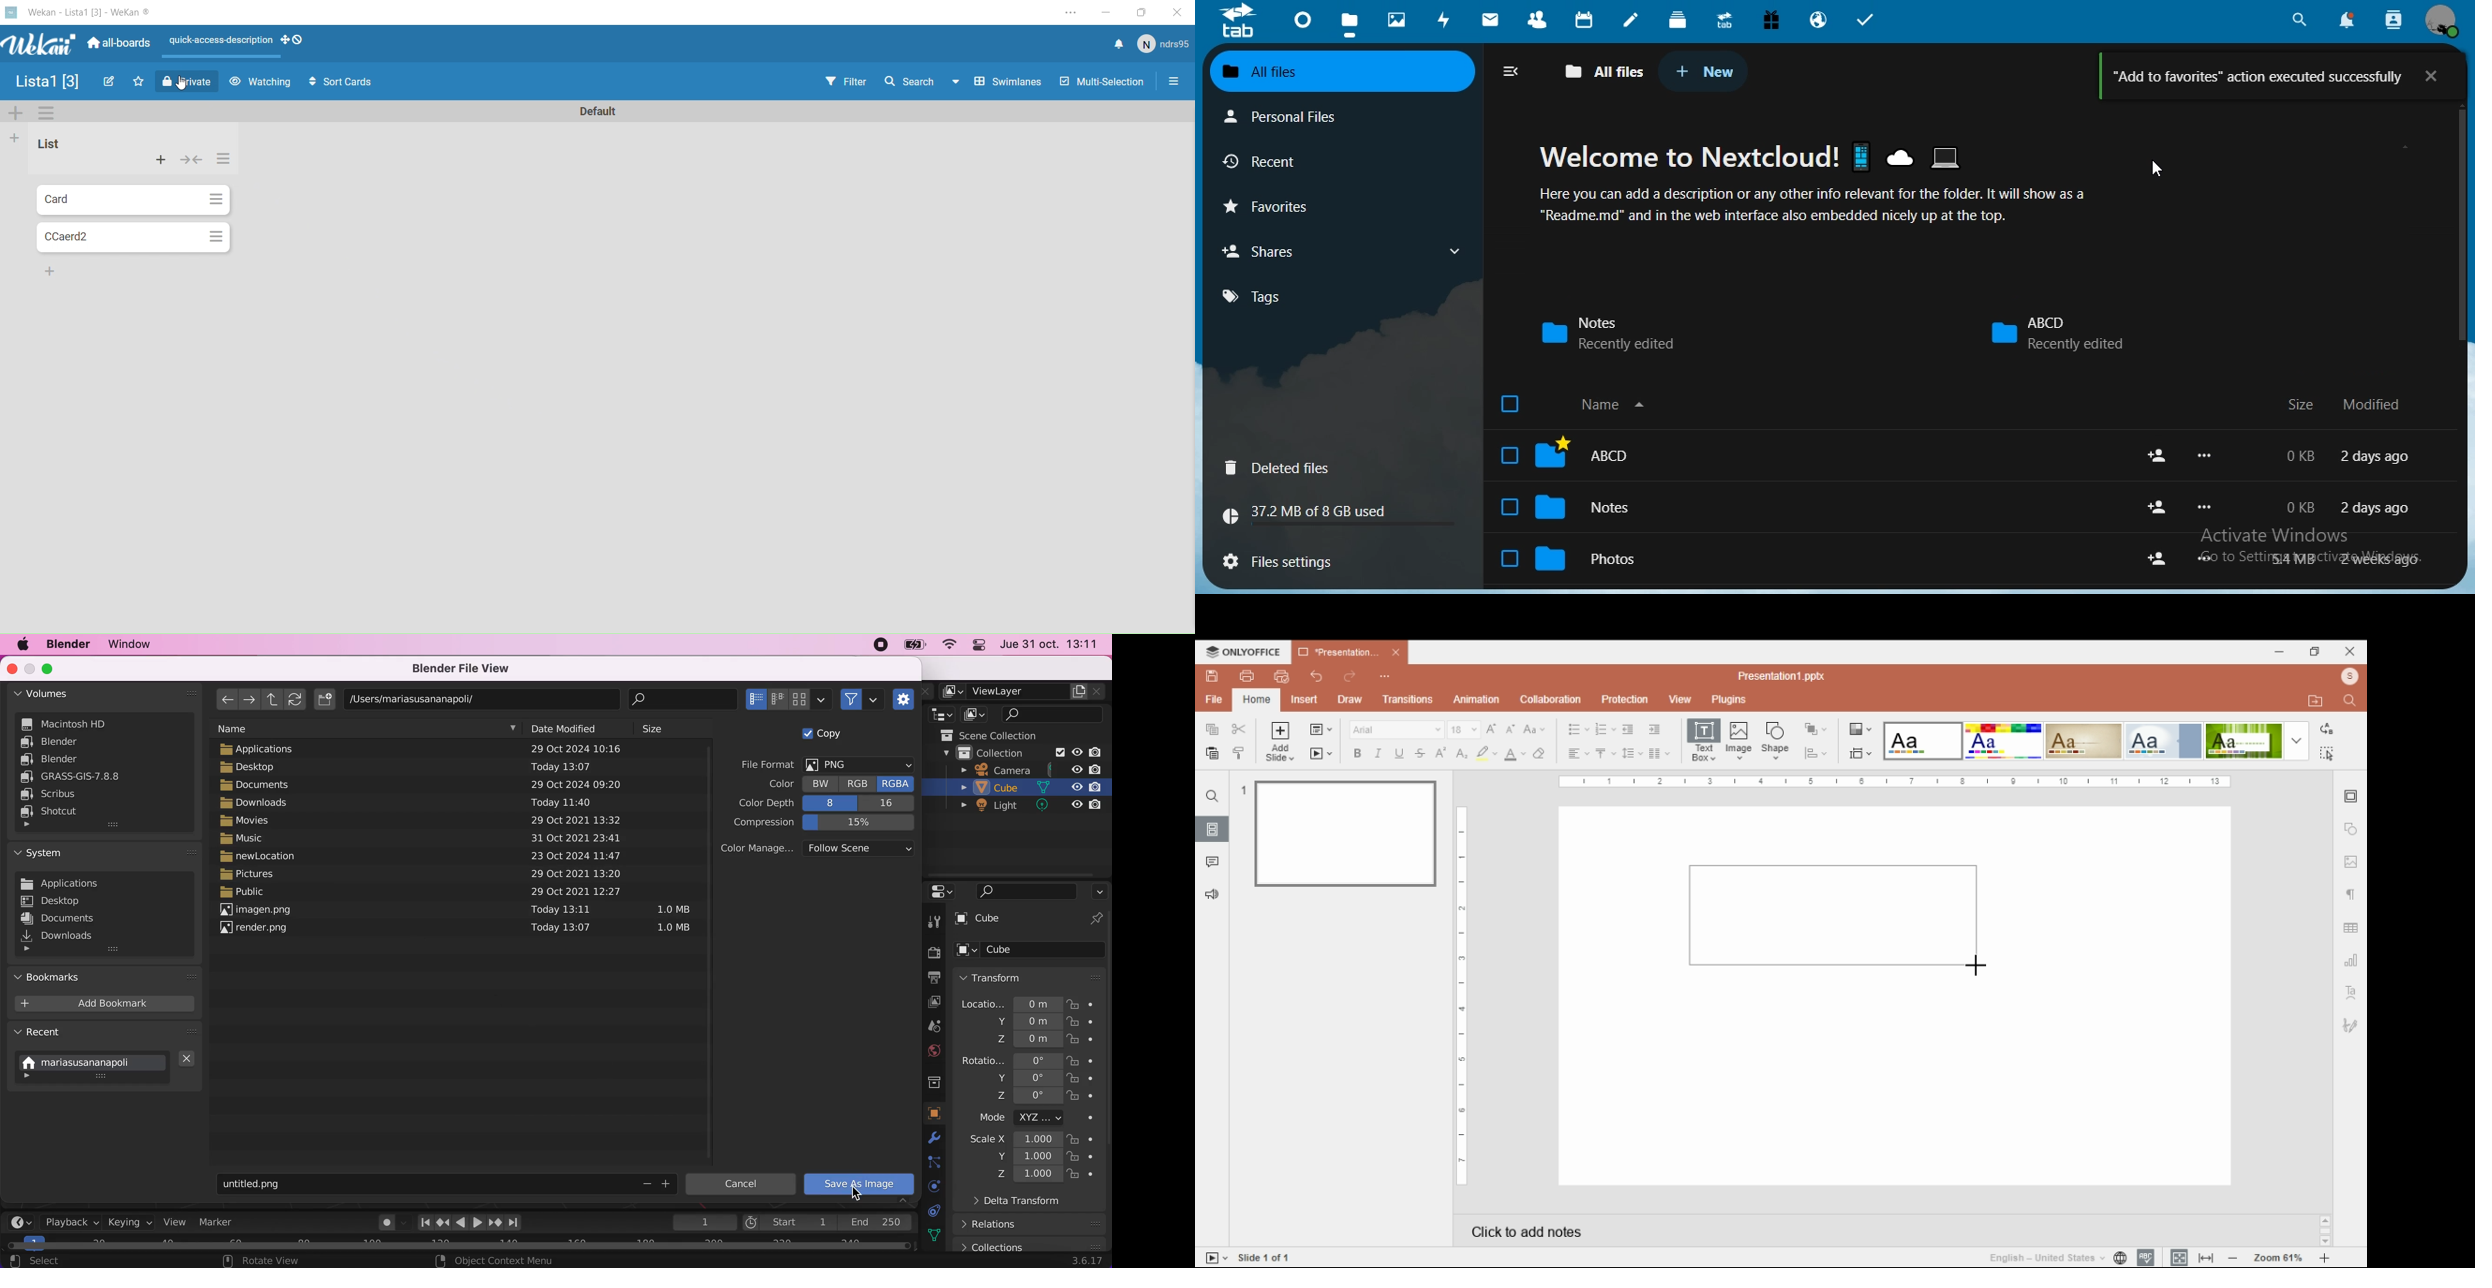  Describe the element at coordinates (1319, 677) in the screenshot. I see `undo` at that location.